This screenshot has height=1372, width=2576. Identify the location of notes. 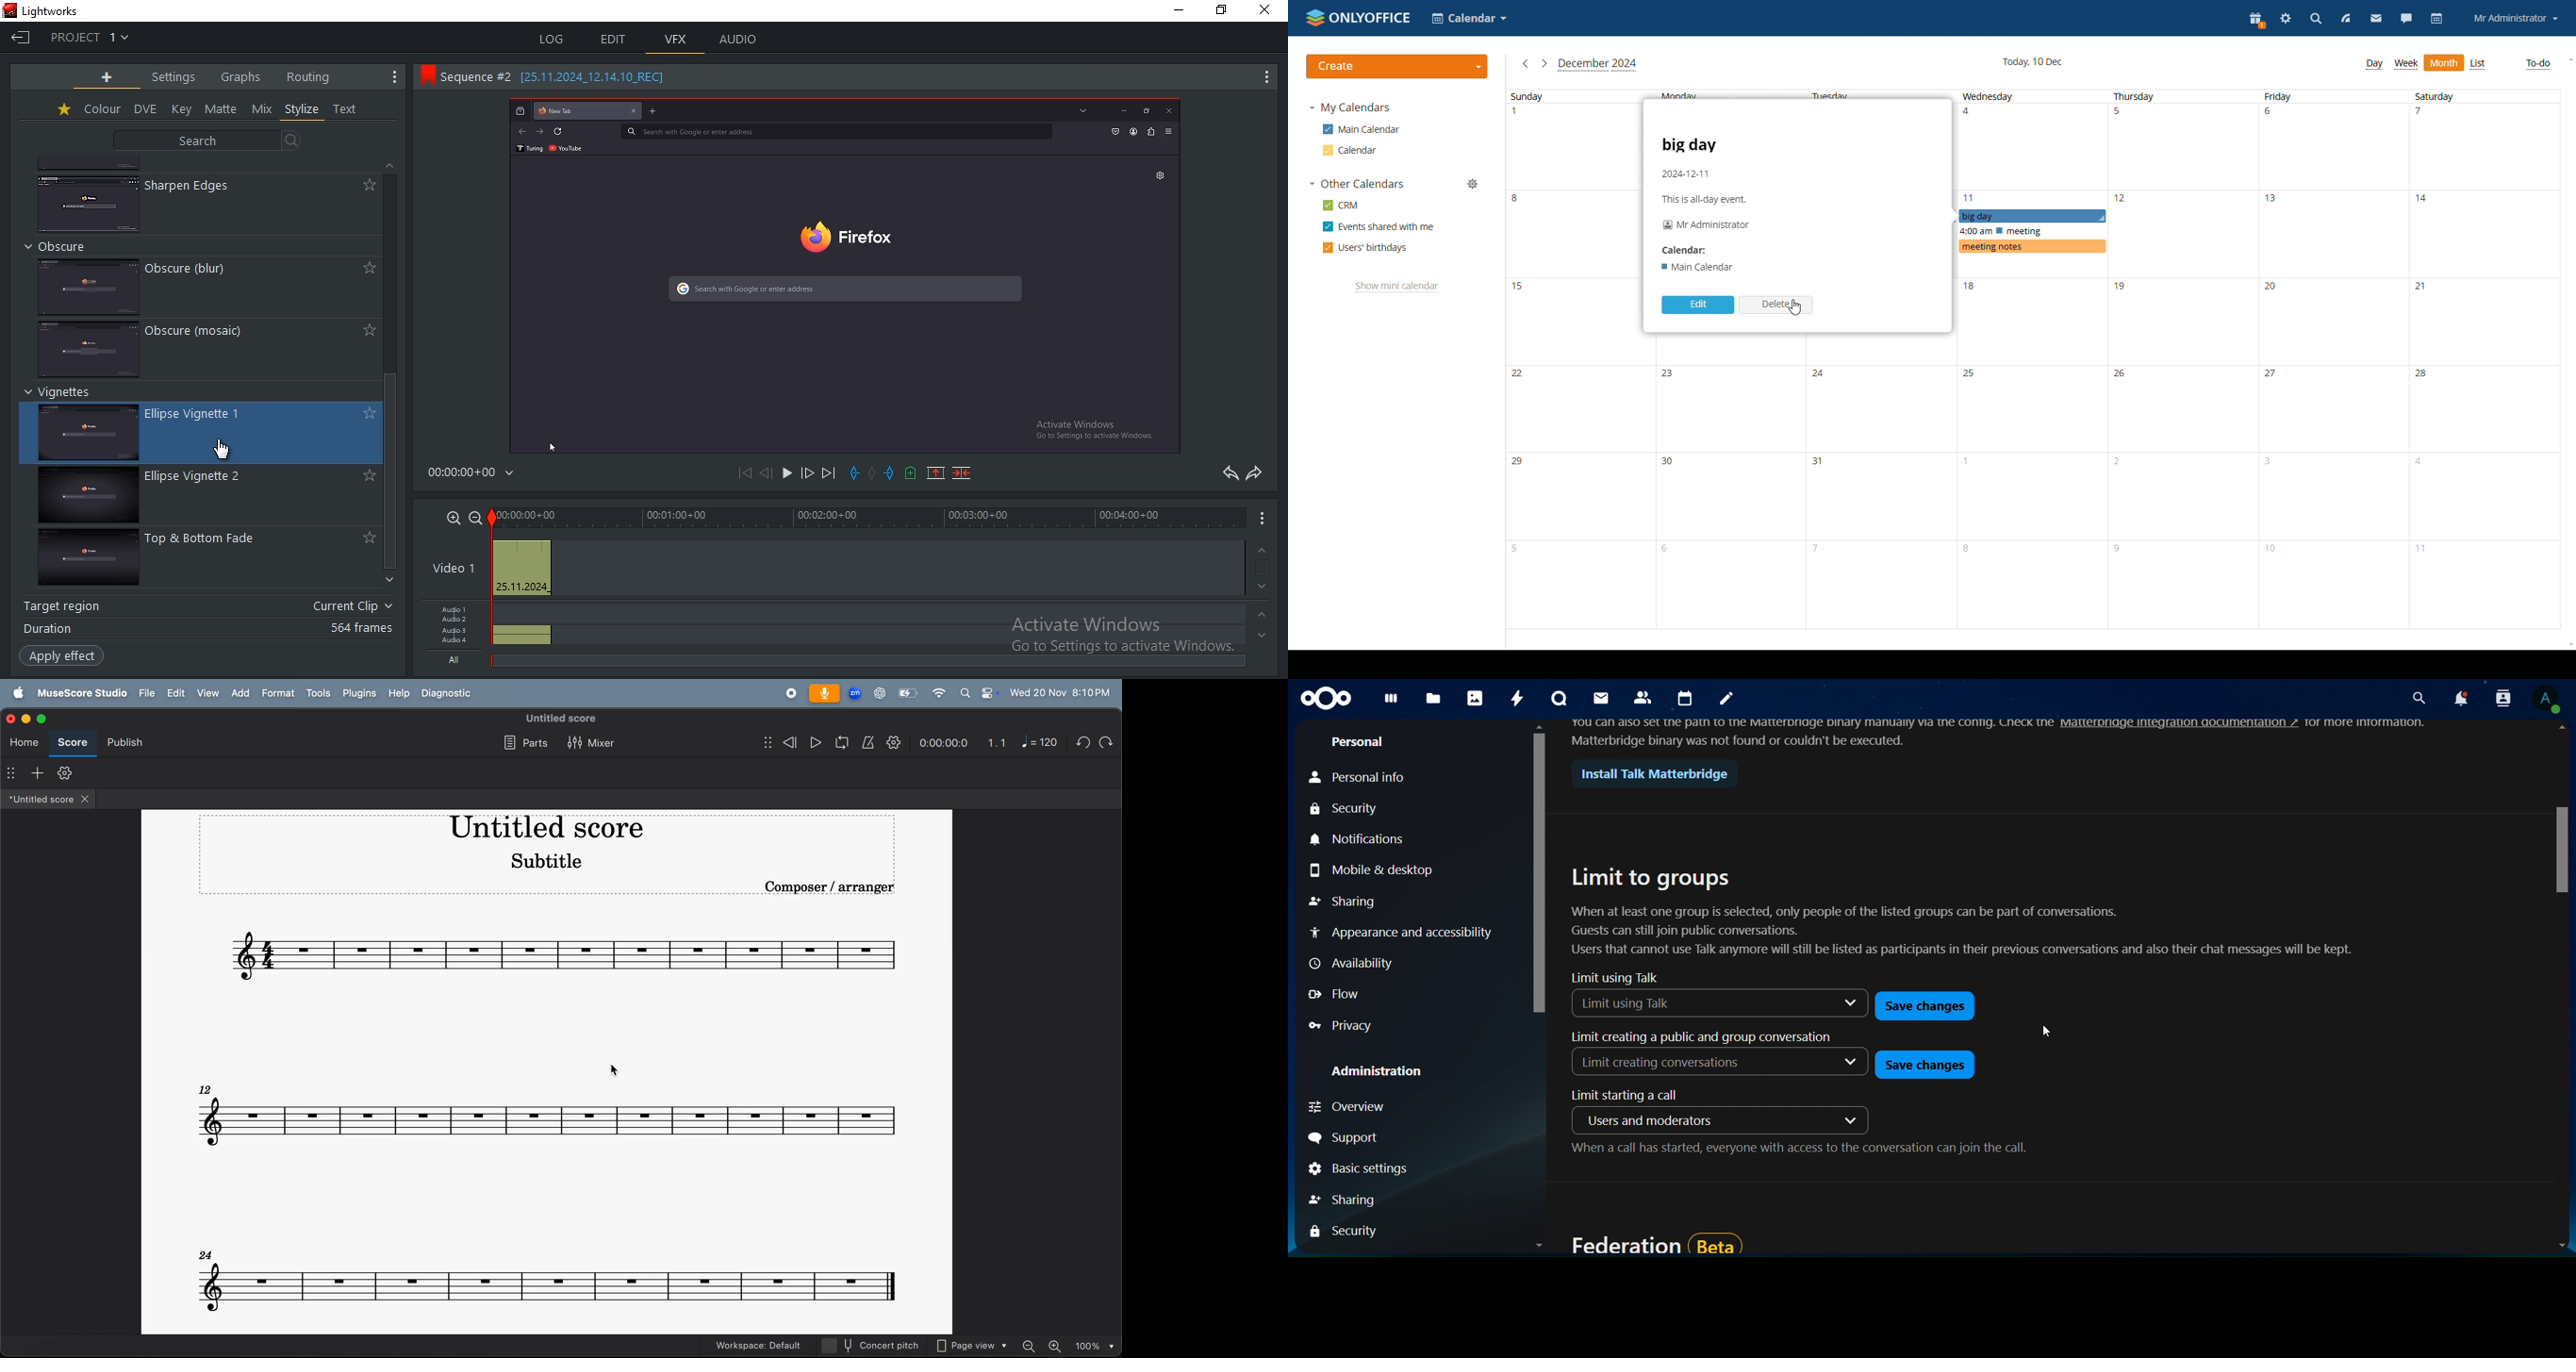
(549, 1121).